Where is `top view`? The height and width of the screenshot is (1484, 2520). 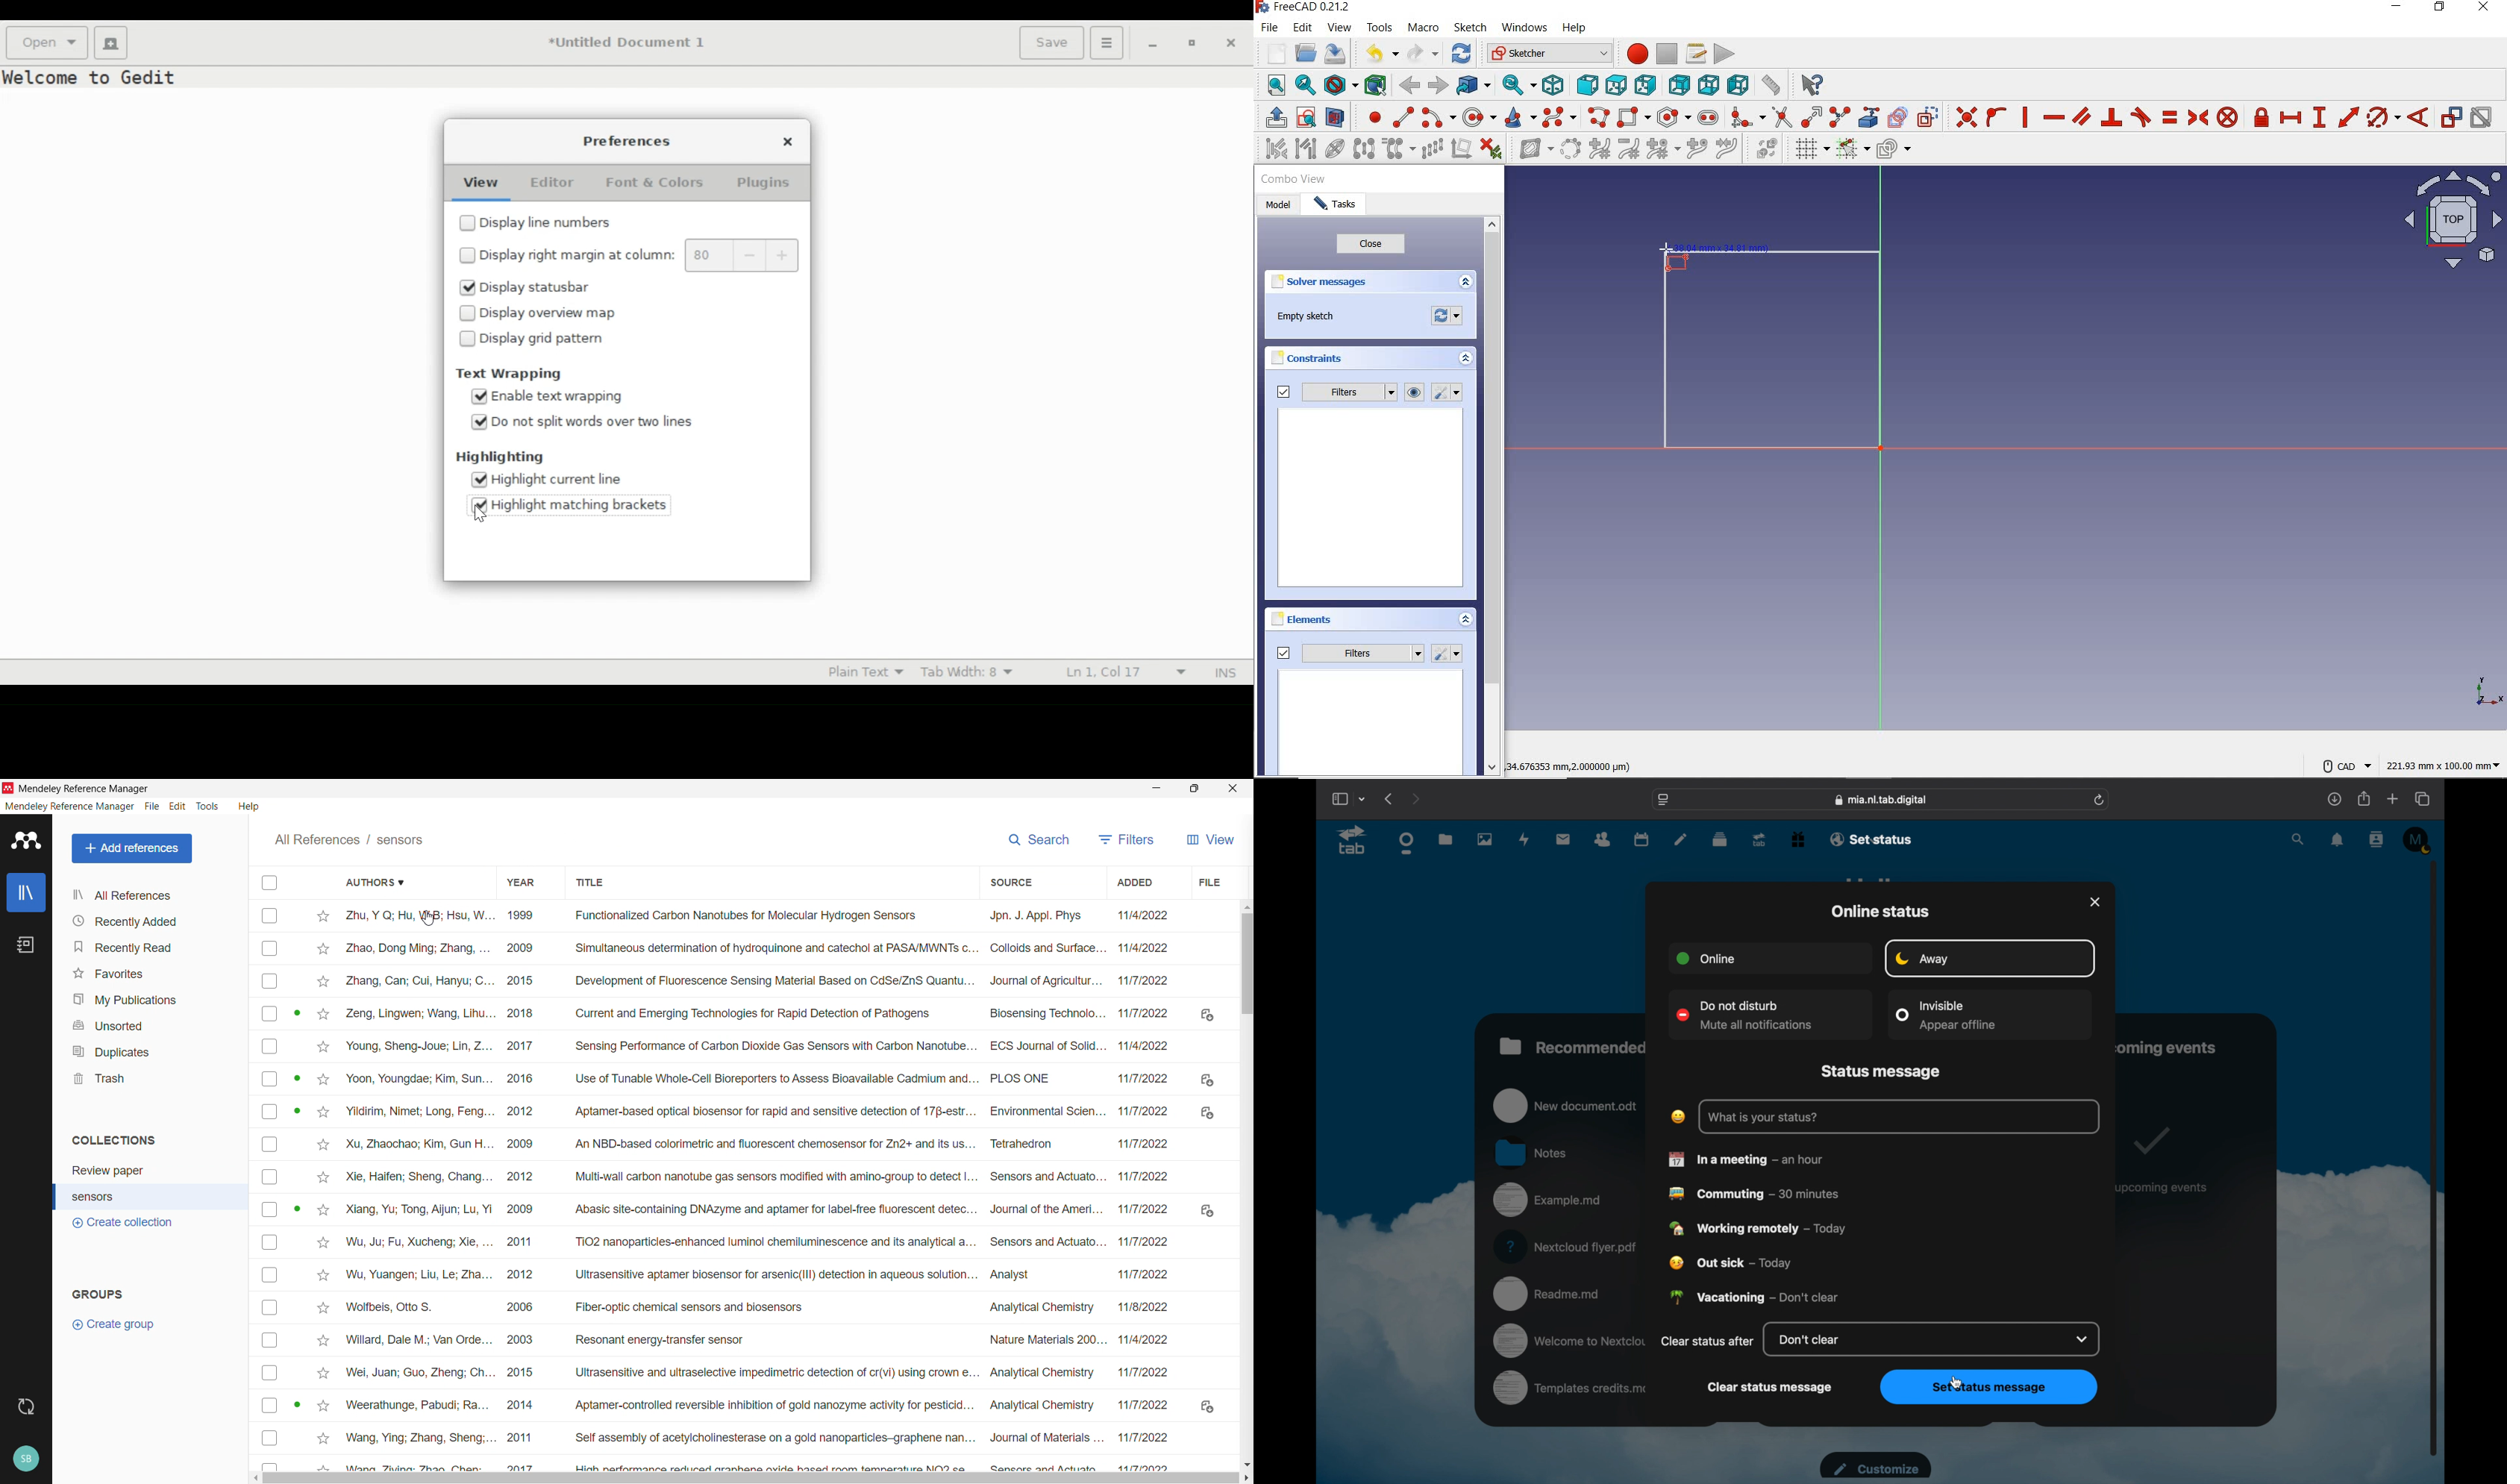
top view is located at coordinates (2451, 224).